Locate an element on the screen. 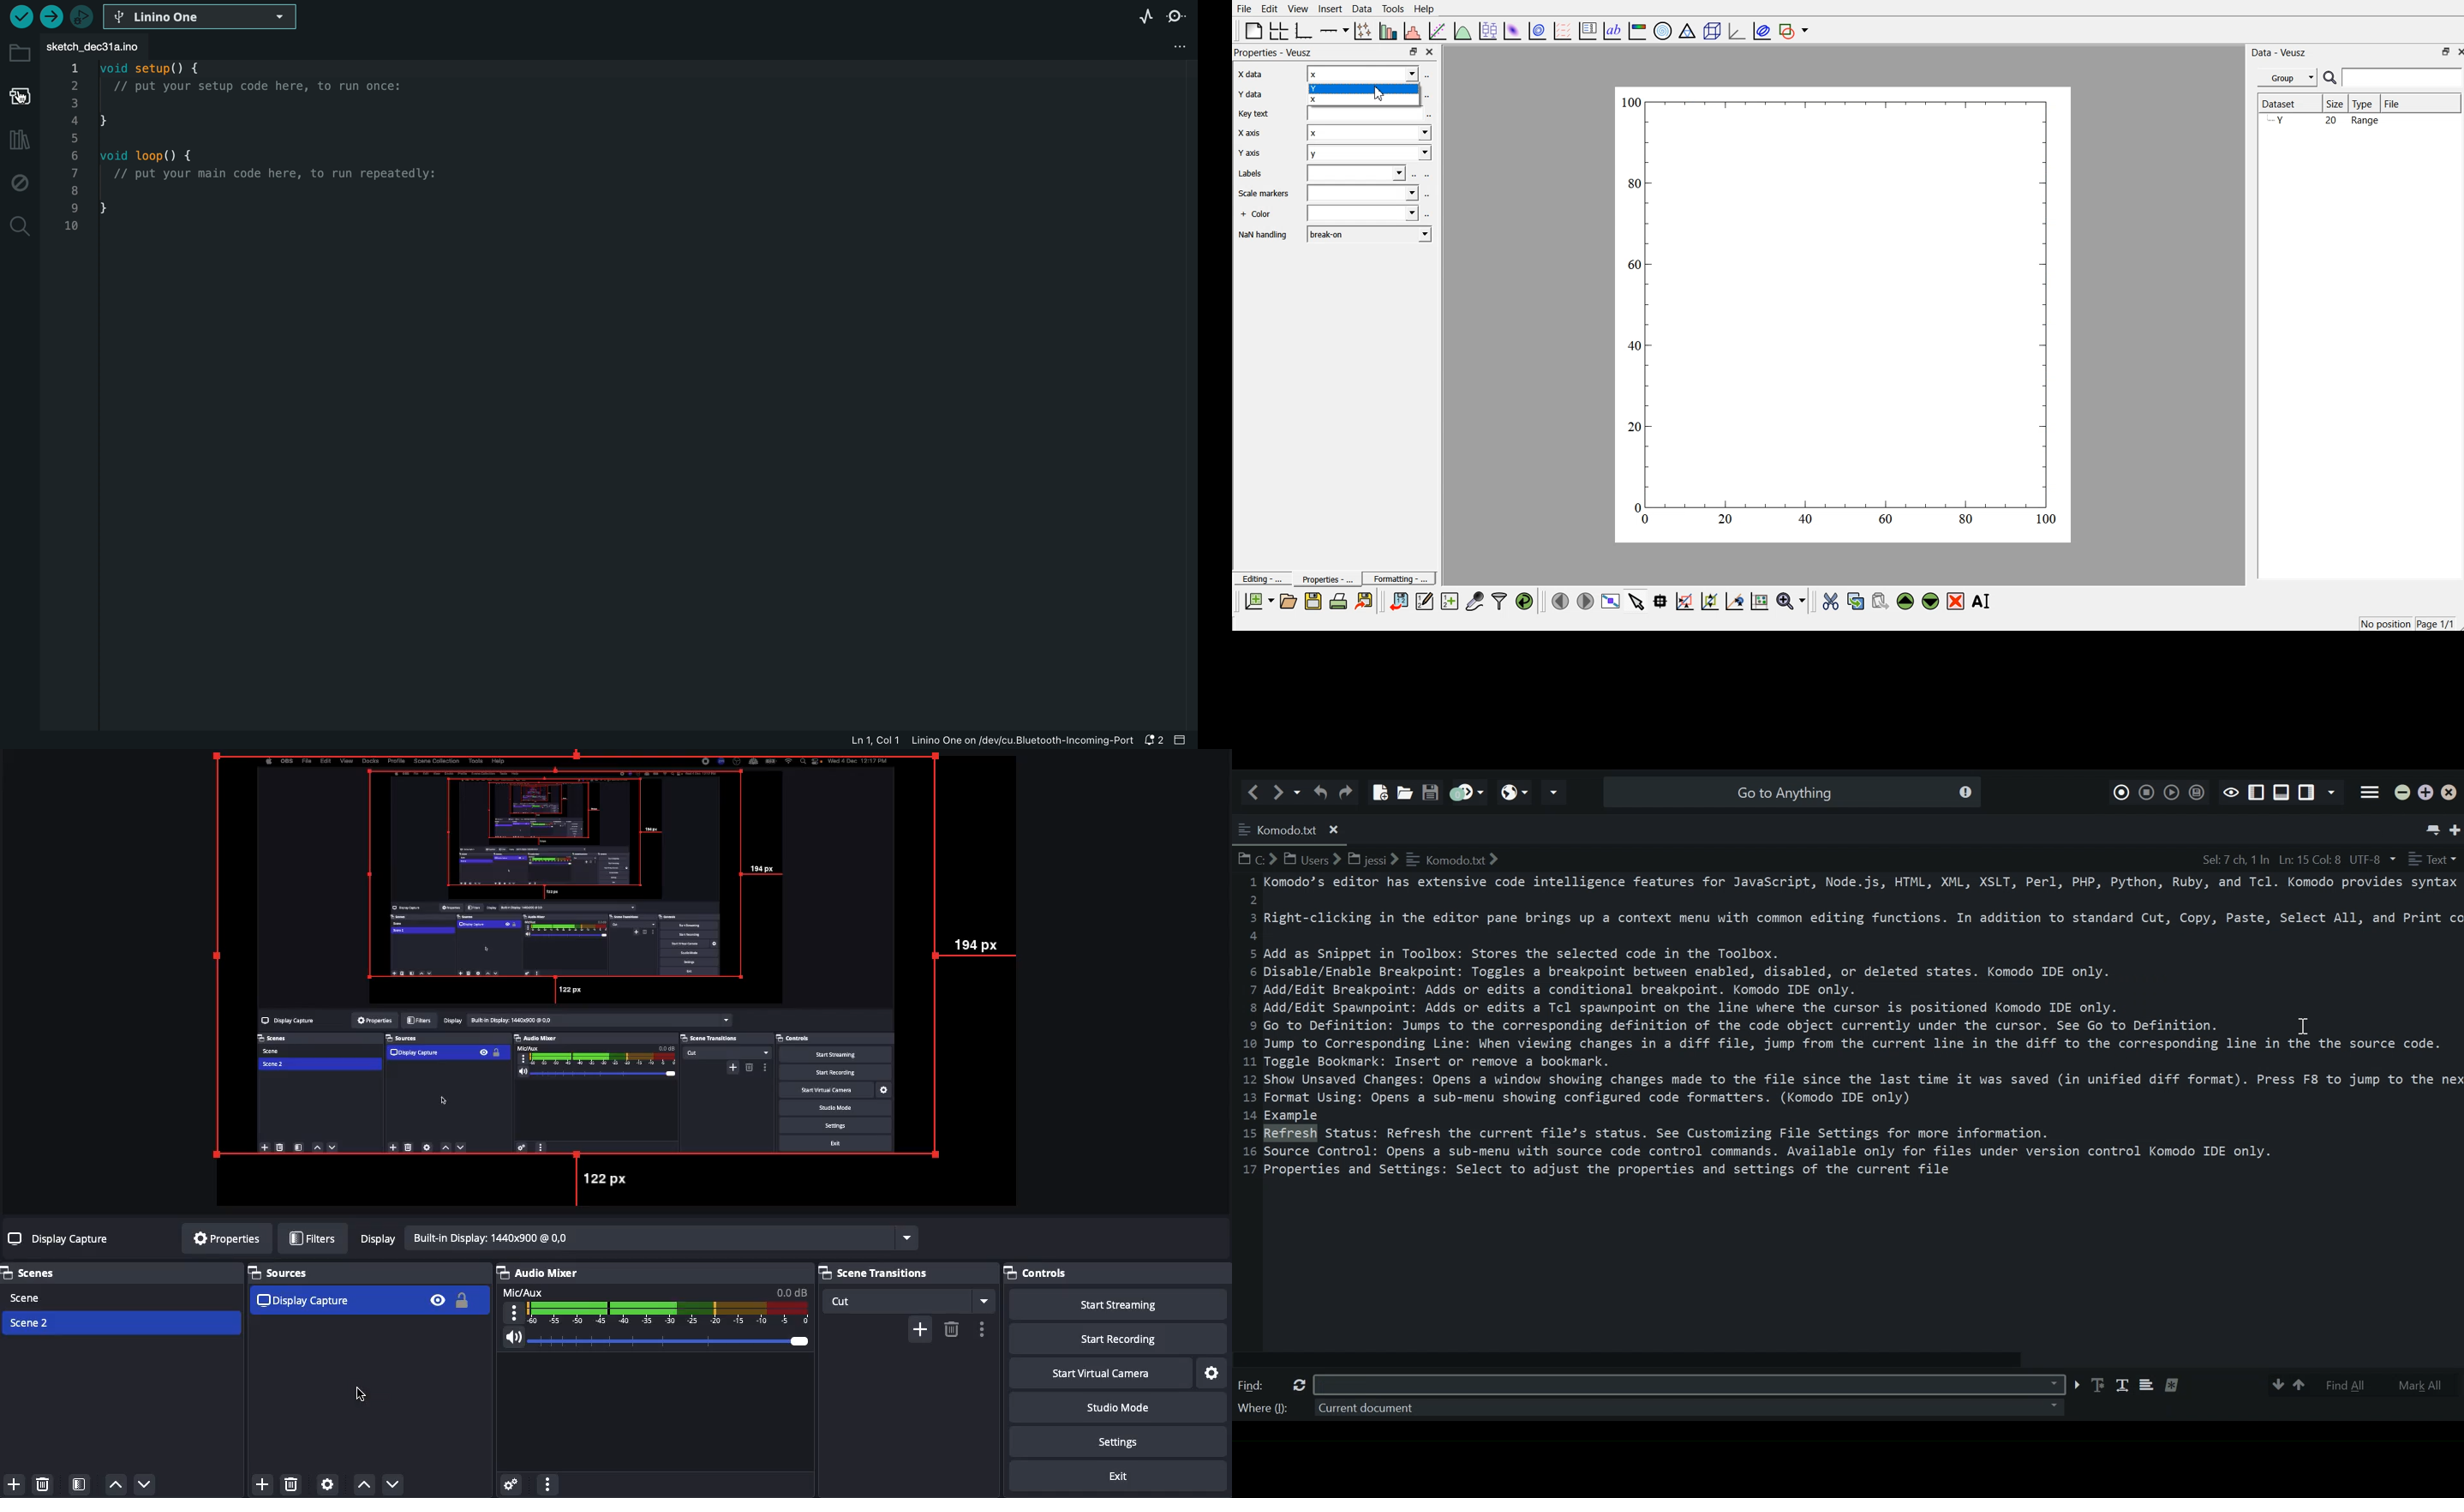 The width and height of the screenshot is (2464, 1512). field is located at coordinates (1368, 113).